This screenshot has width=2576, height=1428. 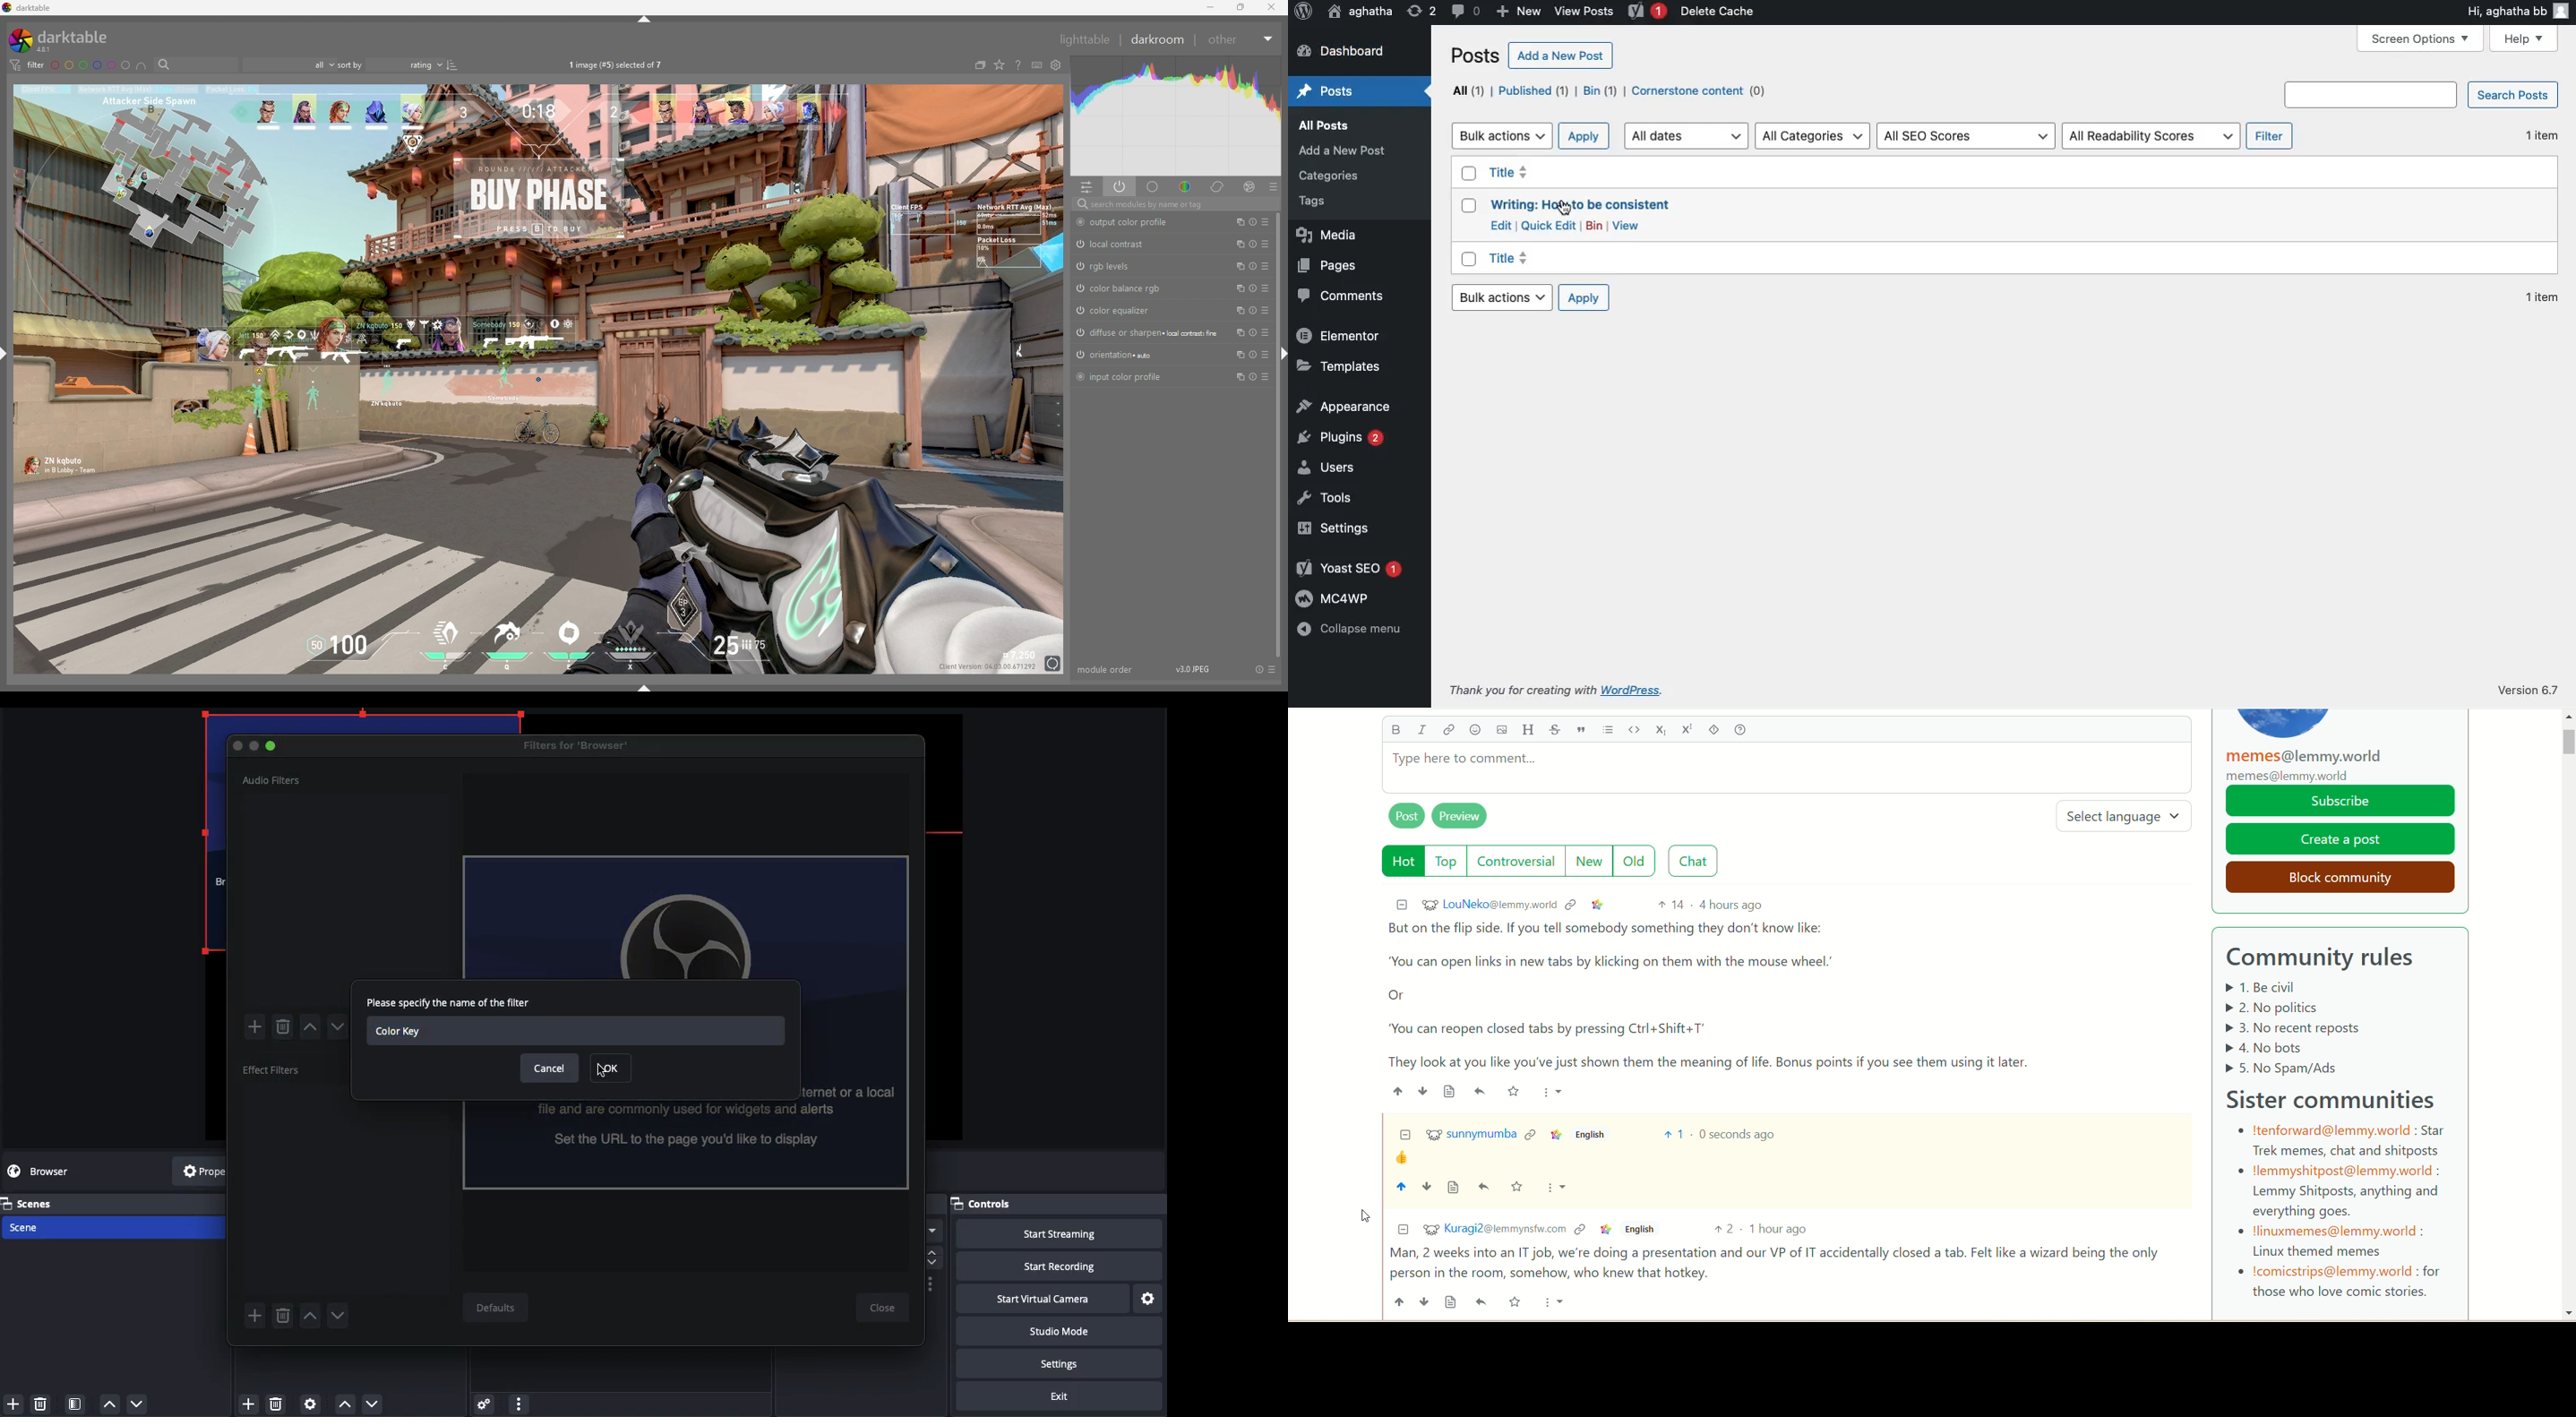 I want to click on type comment here, so click(x=1785, y=773).